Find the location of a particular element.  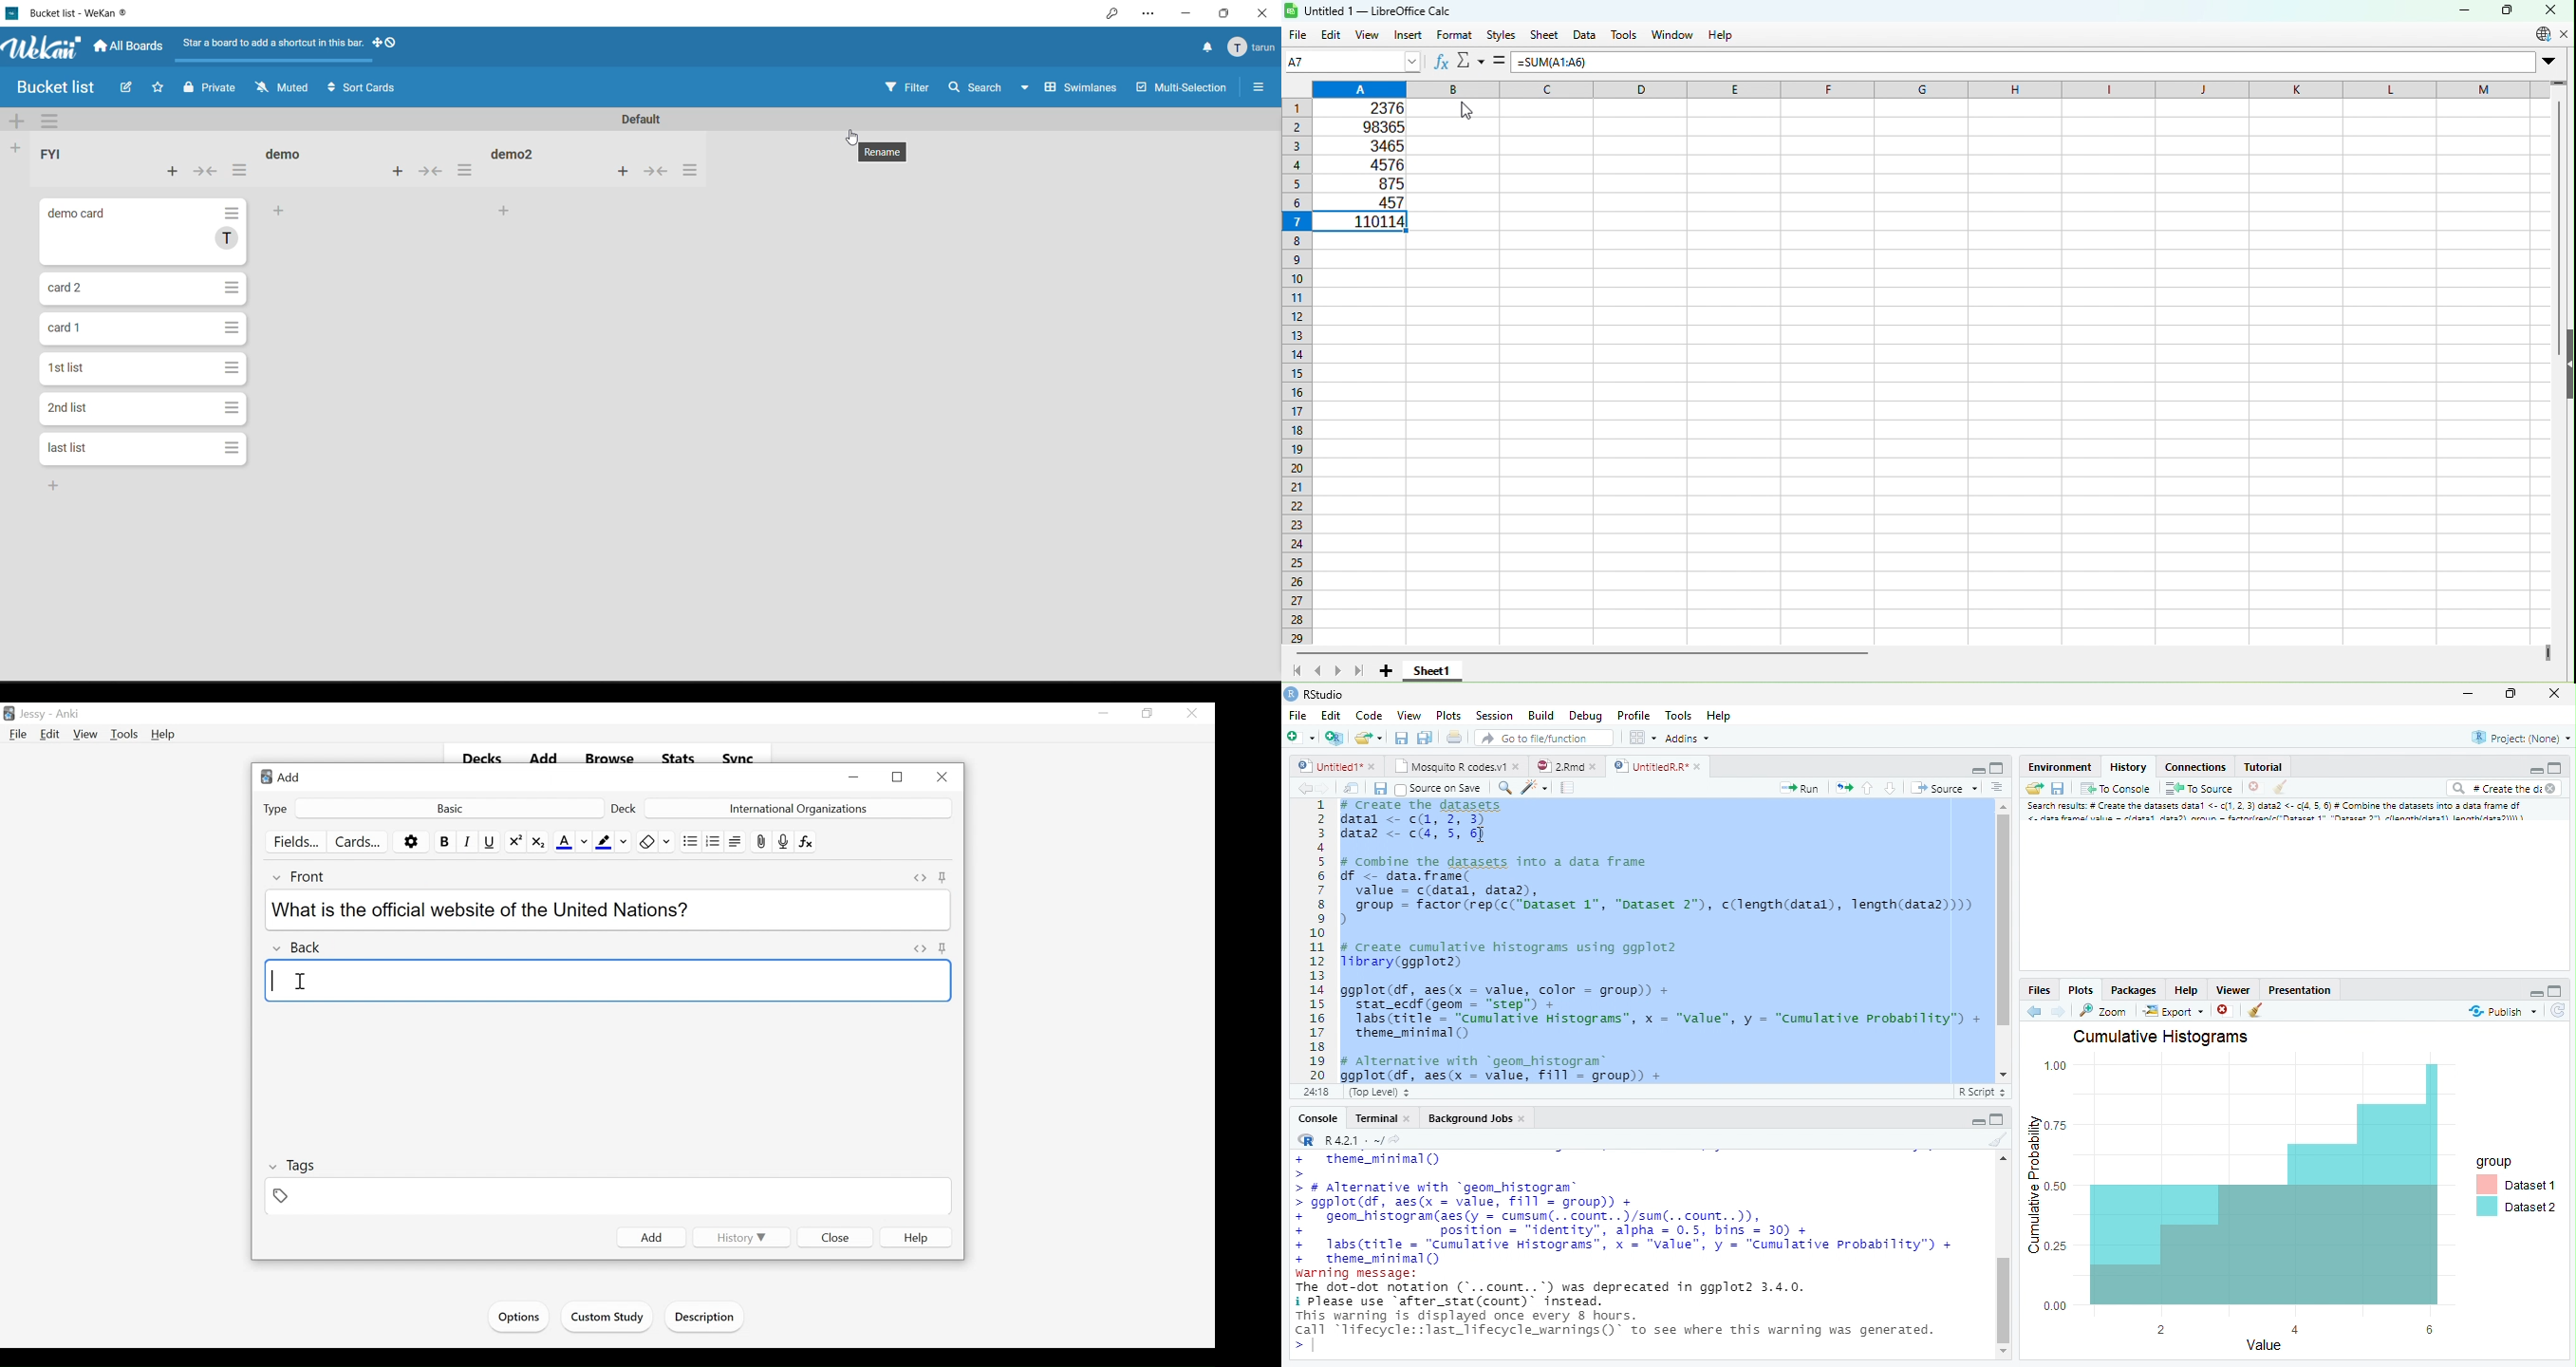

Source on Save is located at coordinates (1438, 790).